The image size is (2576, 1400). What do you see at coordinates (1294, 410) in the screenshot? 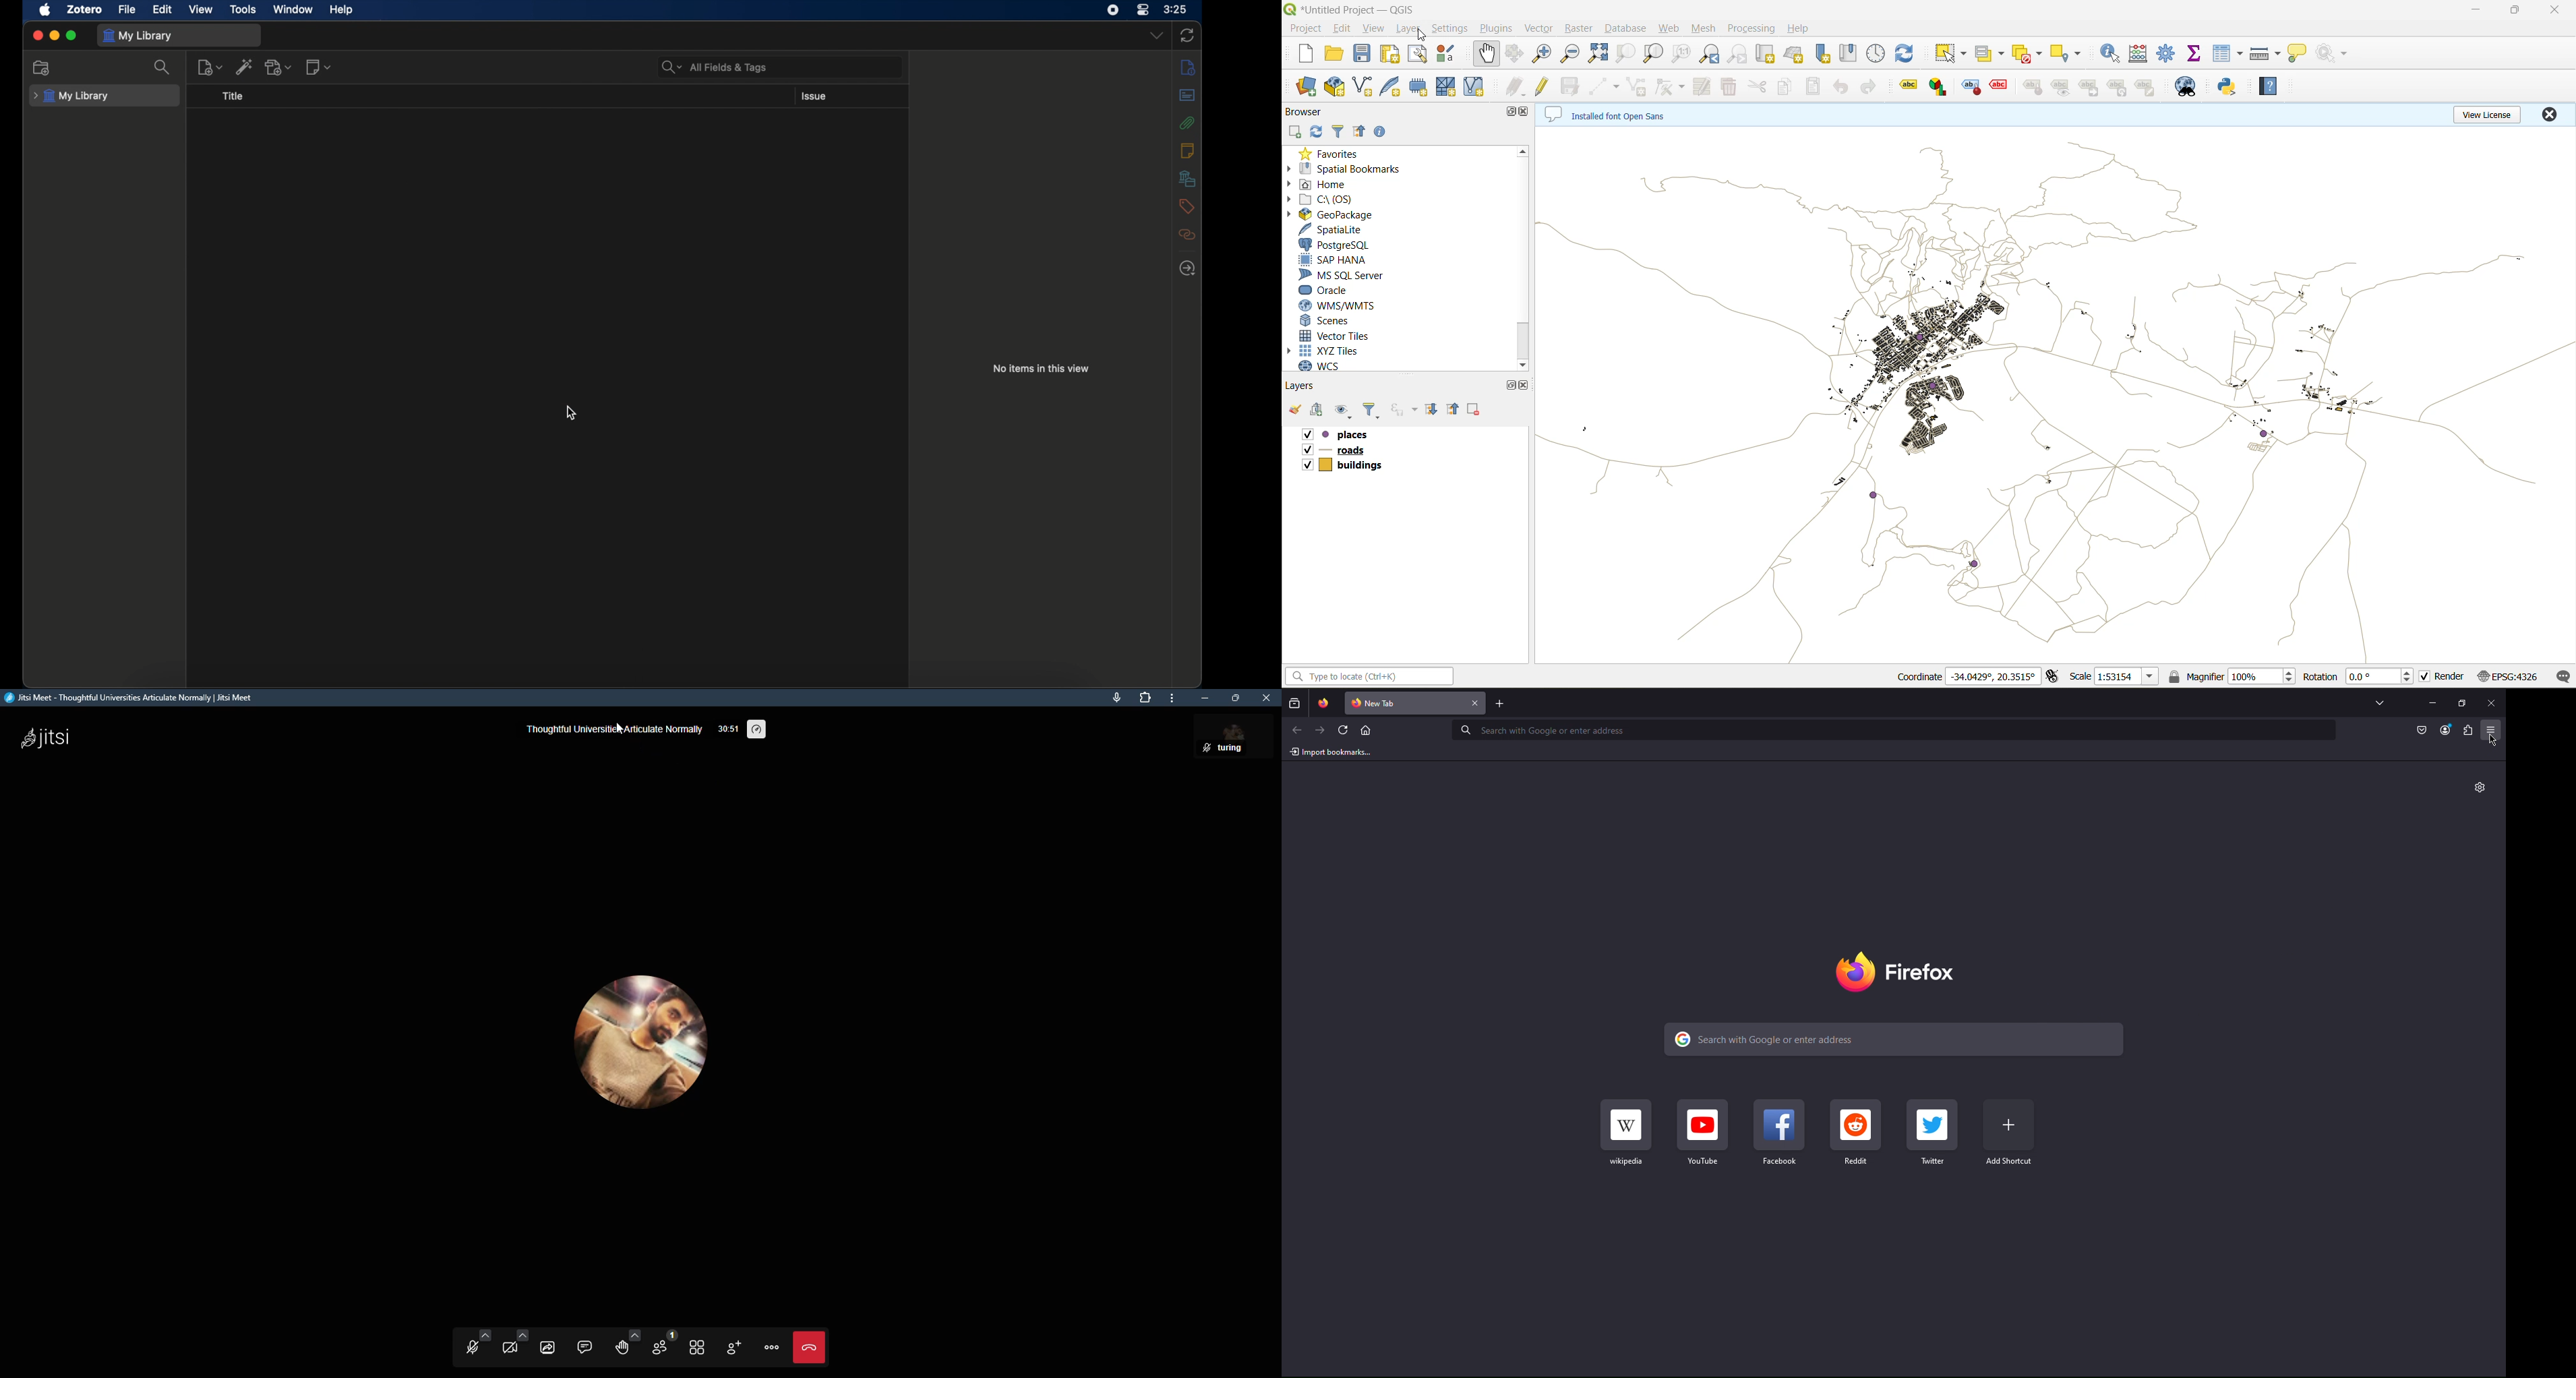
I see `open` at bounding box center [1294, 410].